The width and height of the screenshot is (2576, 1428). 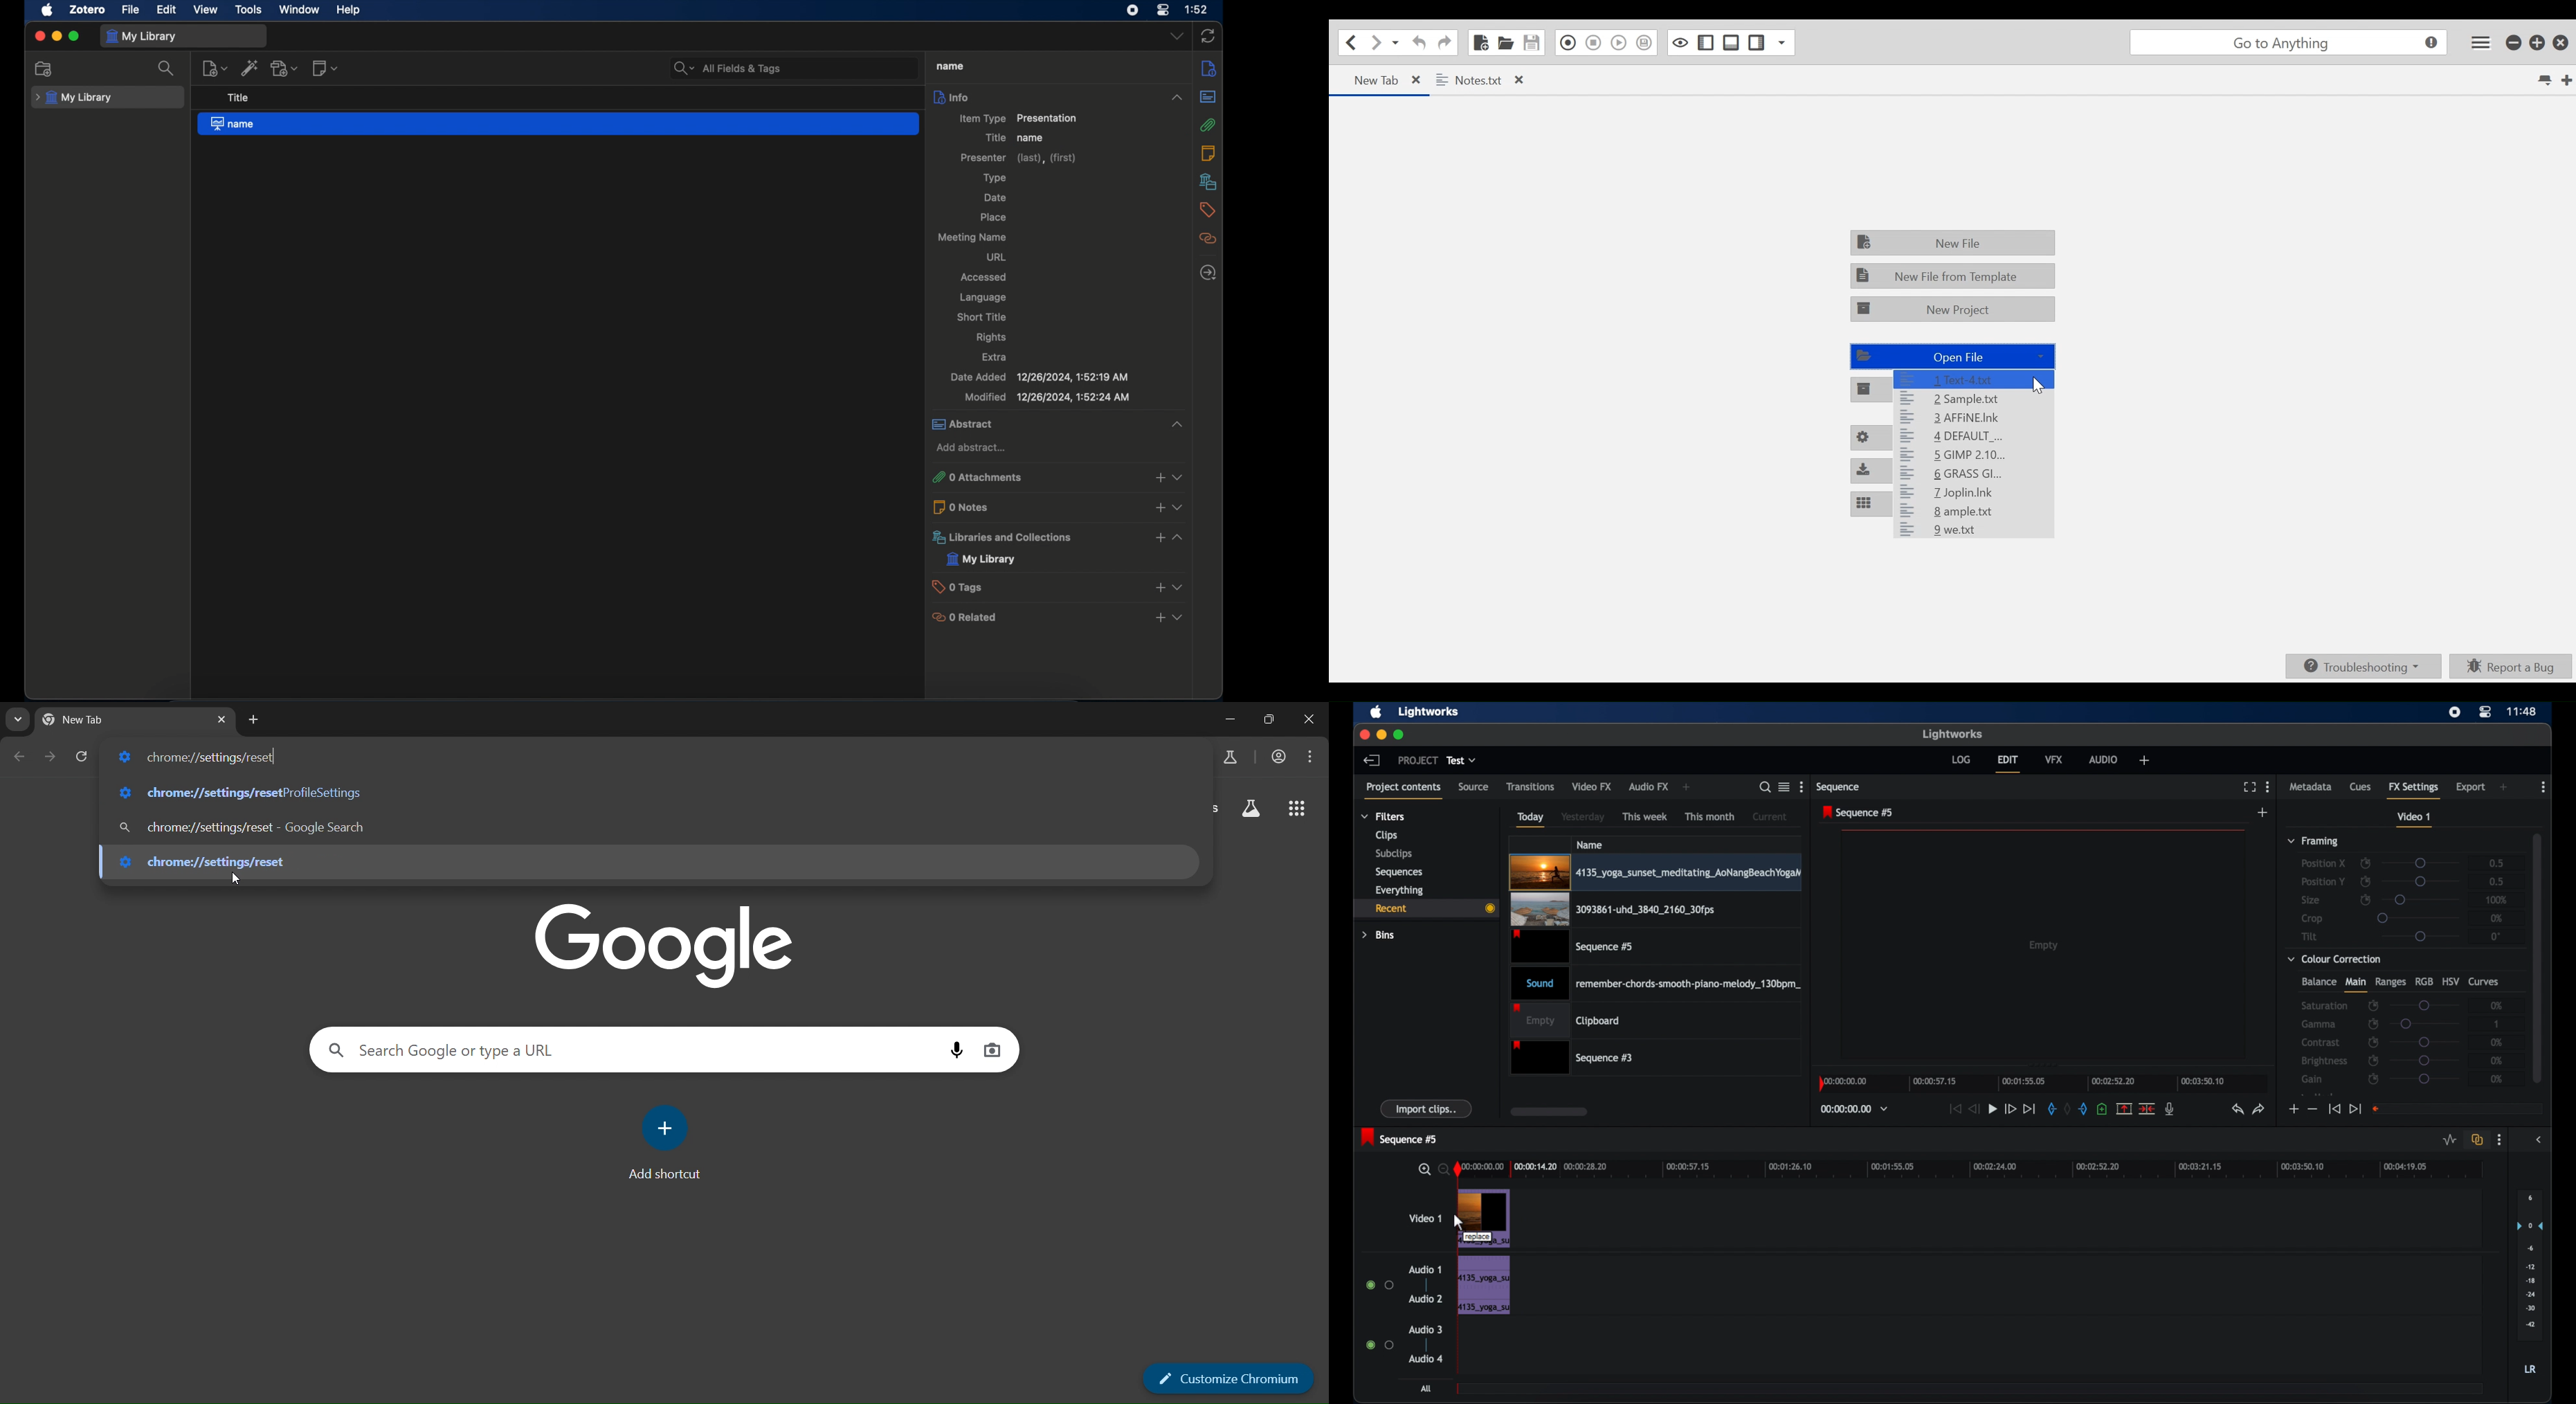 What do you see at coordinates (1612, 910) in the screenshot?
I see `video clip` at bounding box center [1612, 910].